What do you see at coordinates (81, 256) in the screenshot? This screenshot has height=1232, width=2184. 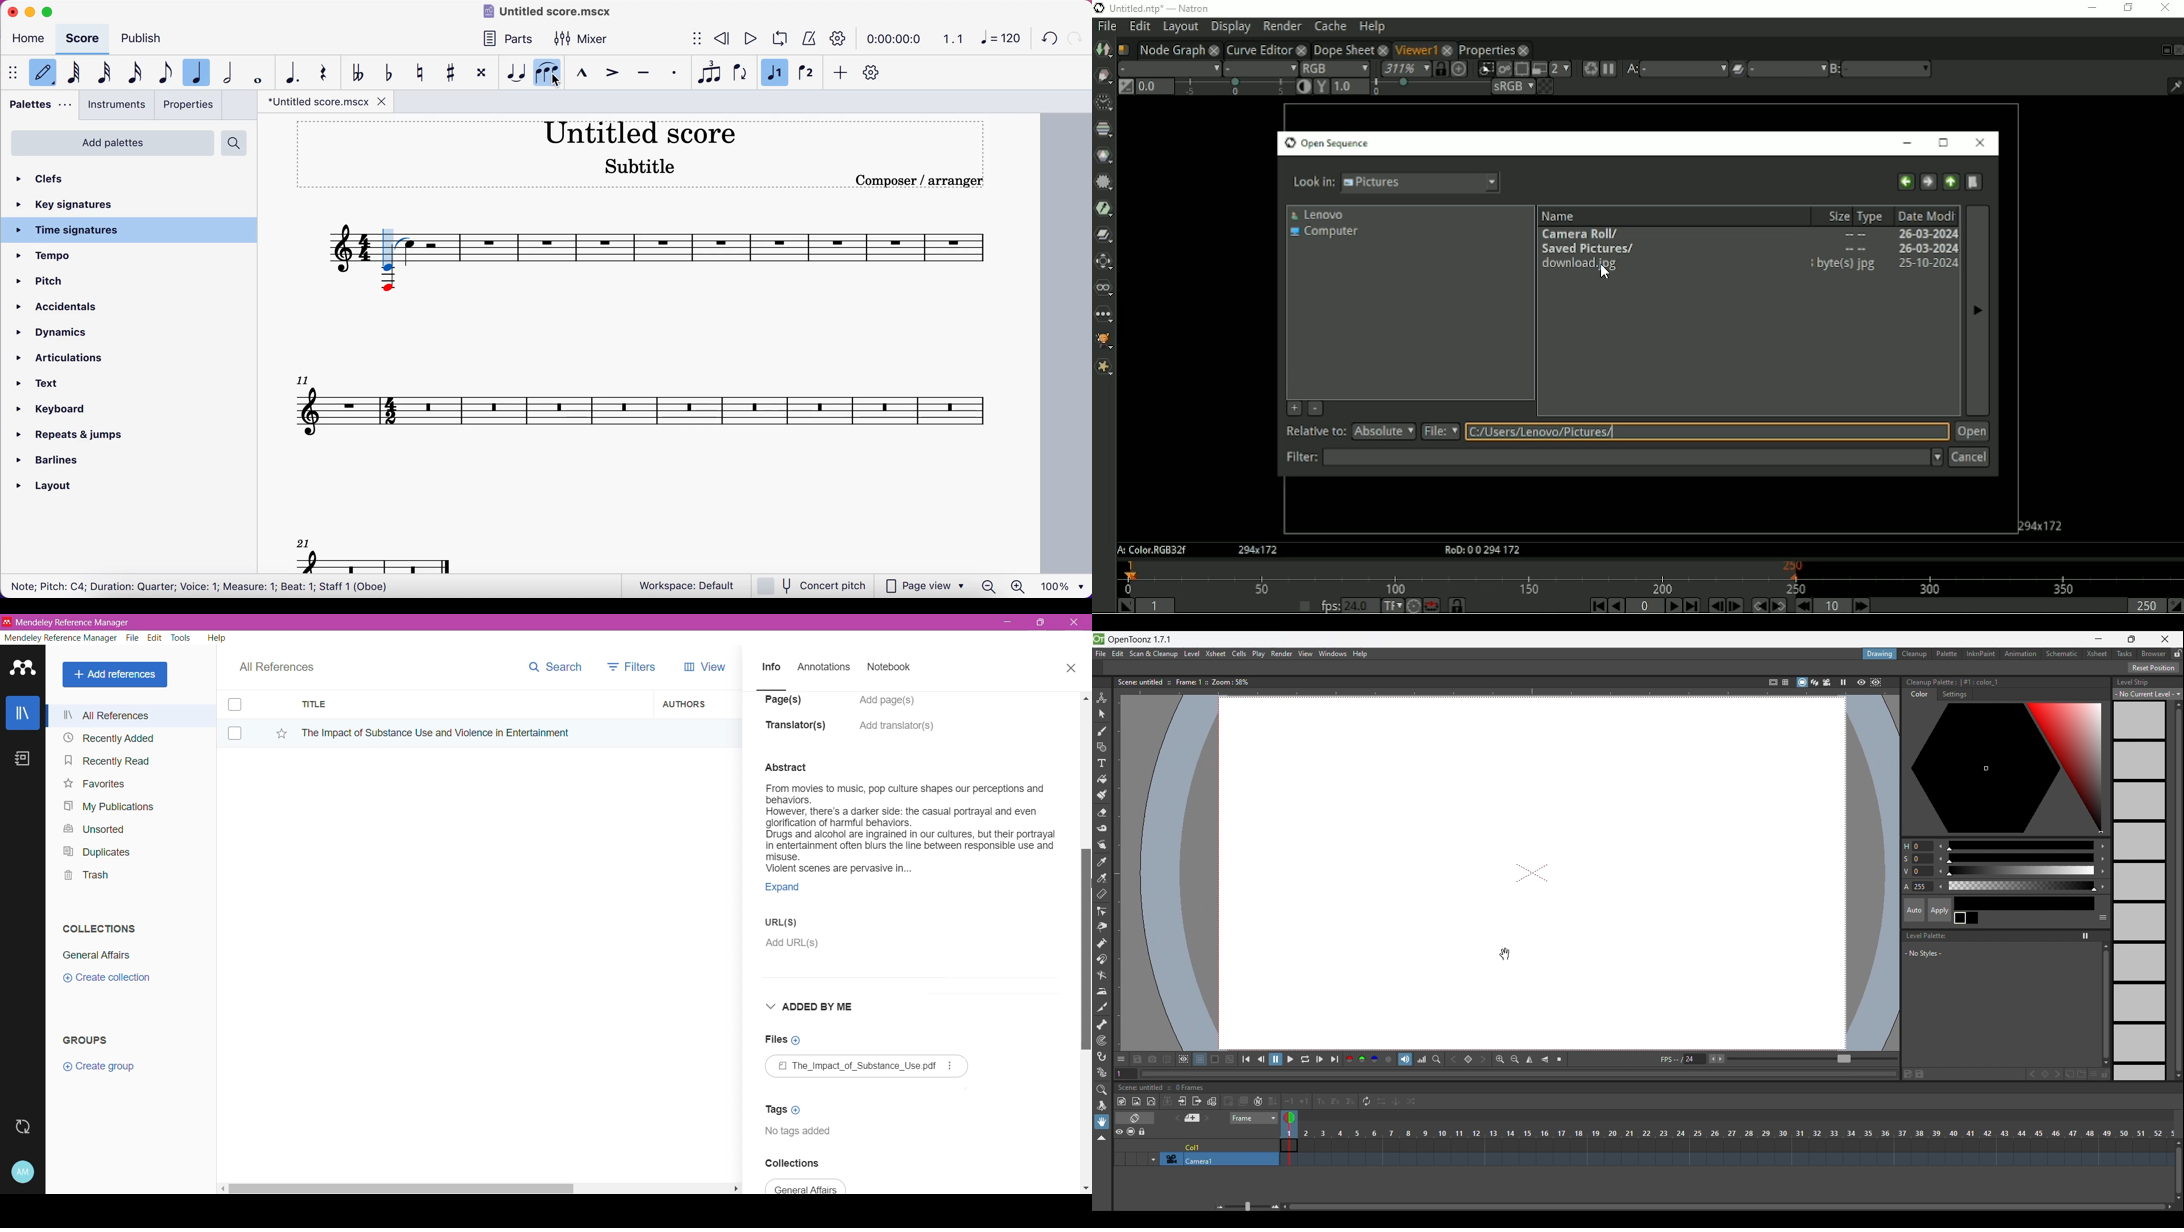 I see `tempo` at bounding box center [81, 256].